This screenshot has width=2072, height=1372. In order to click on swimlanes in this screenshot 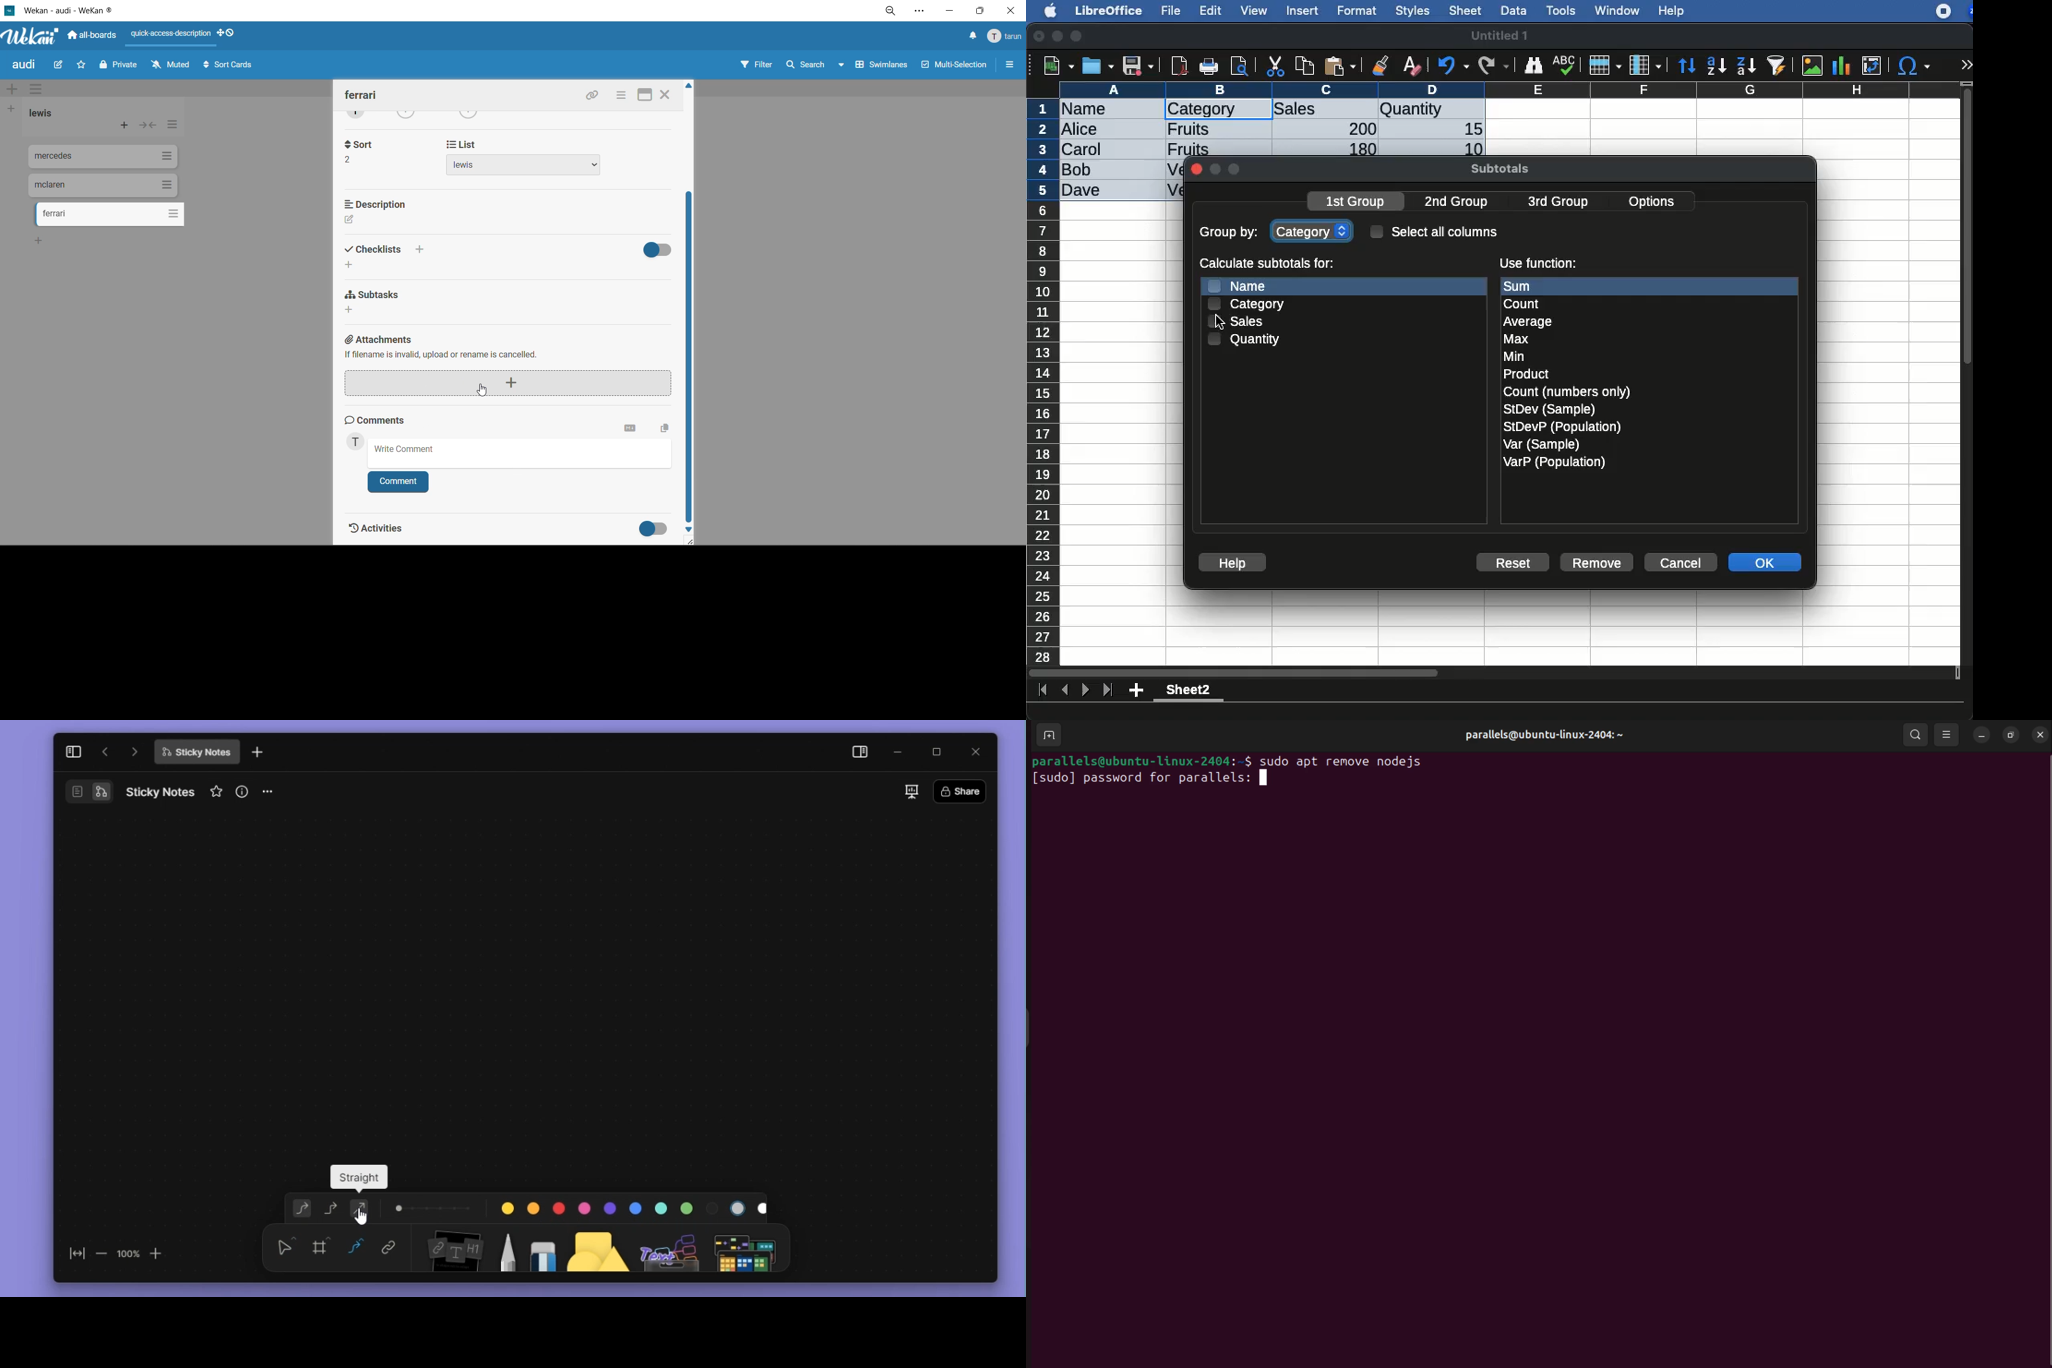, I will do `click(882, 64)`.